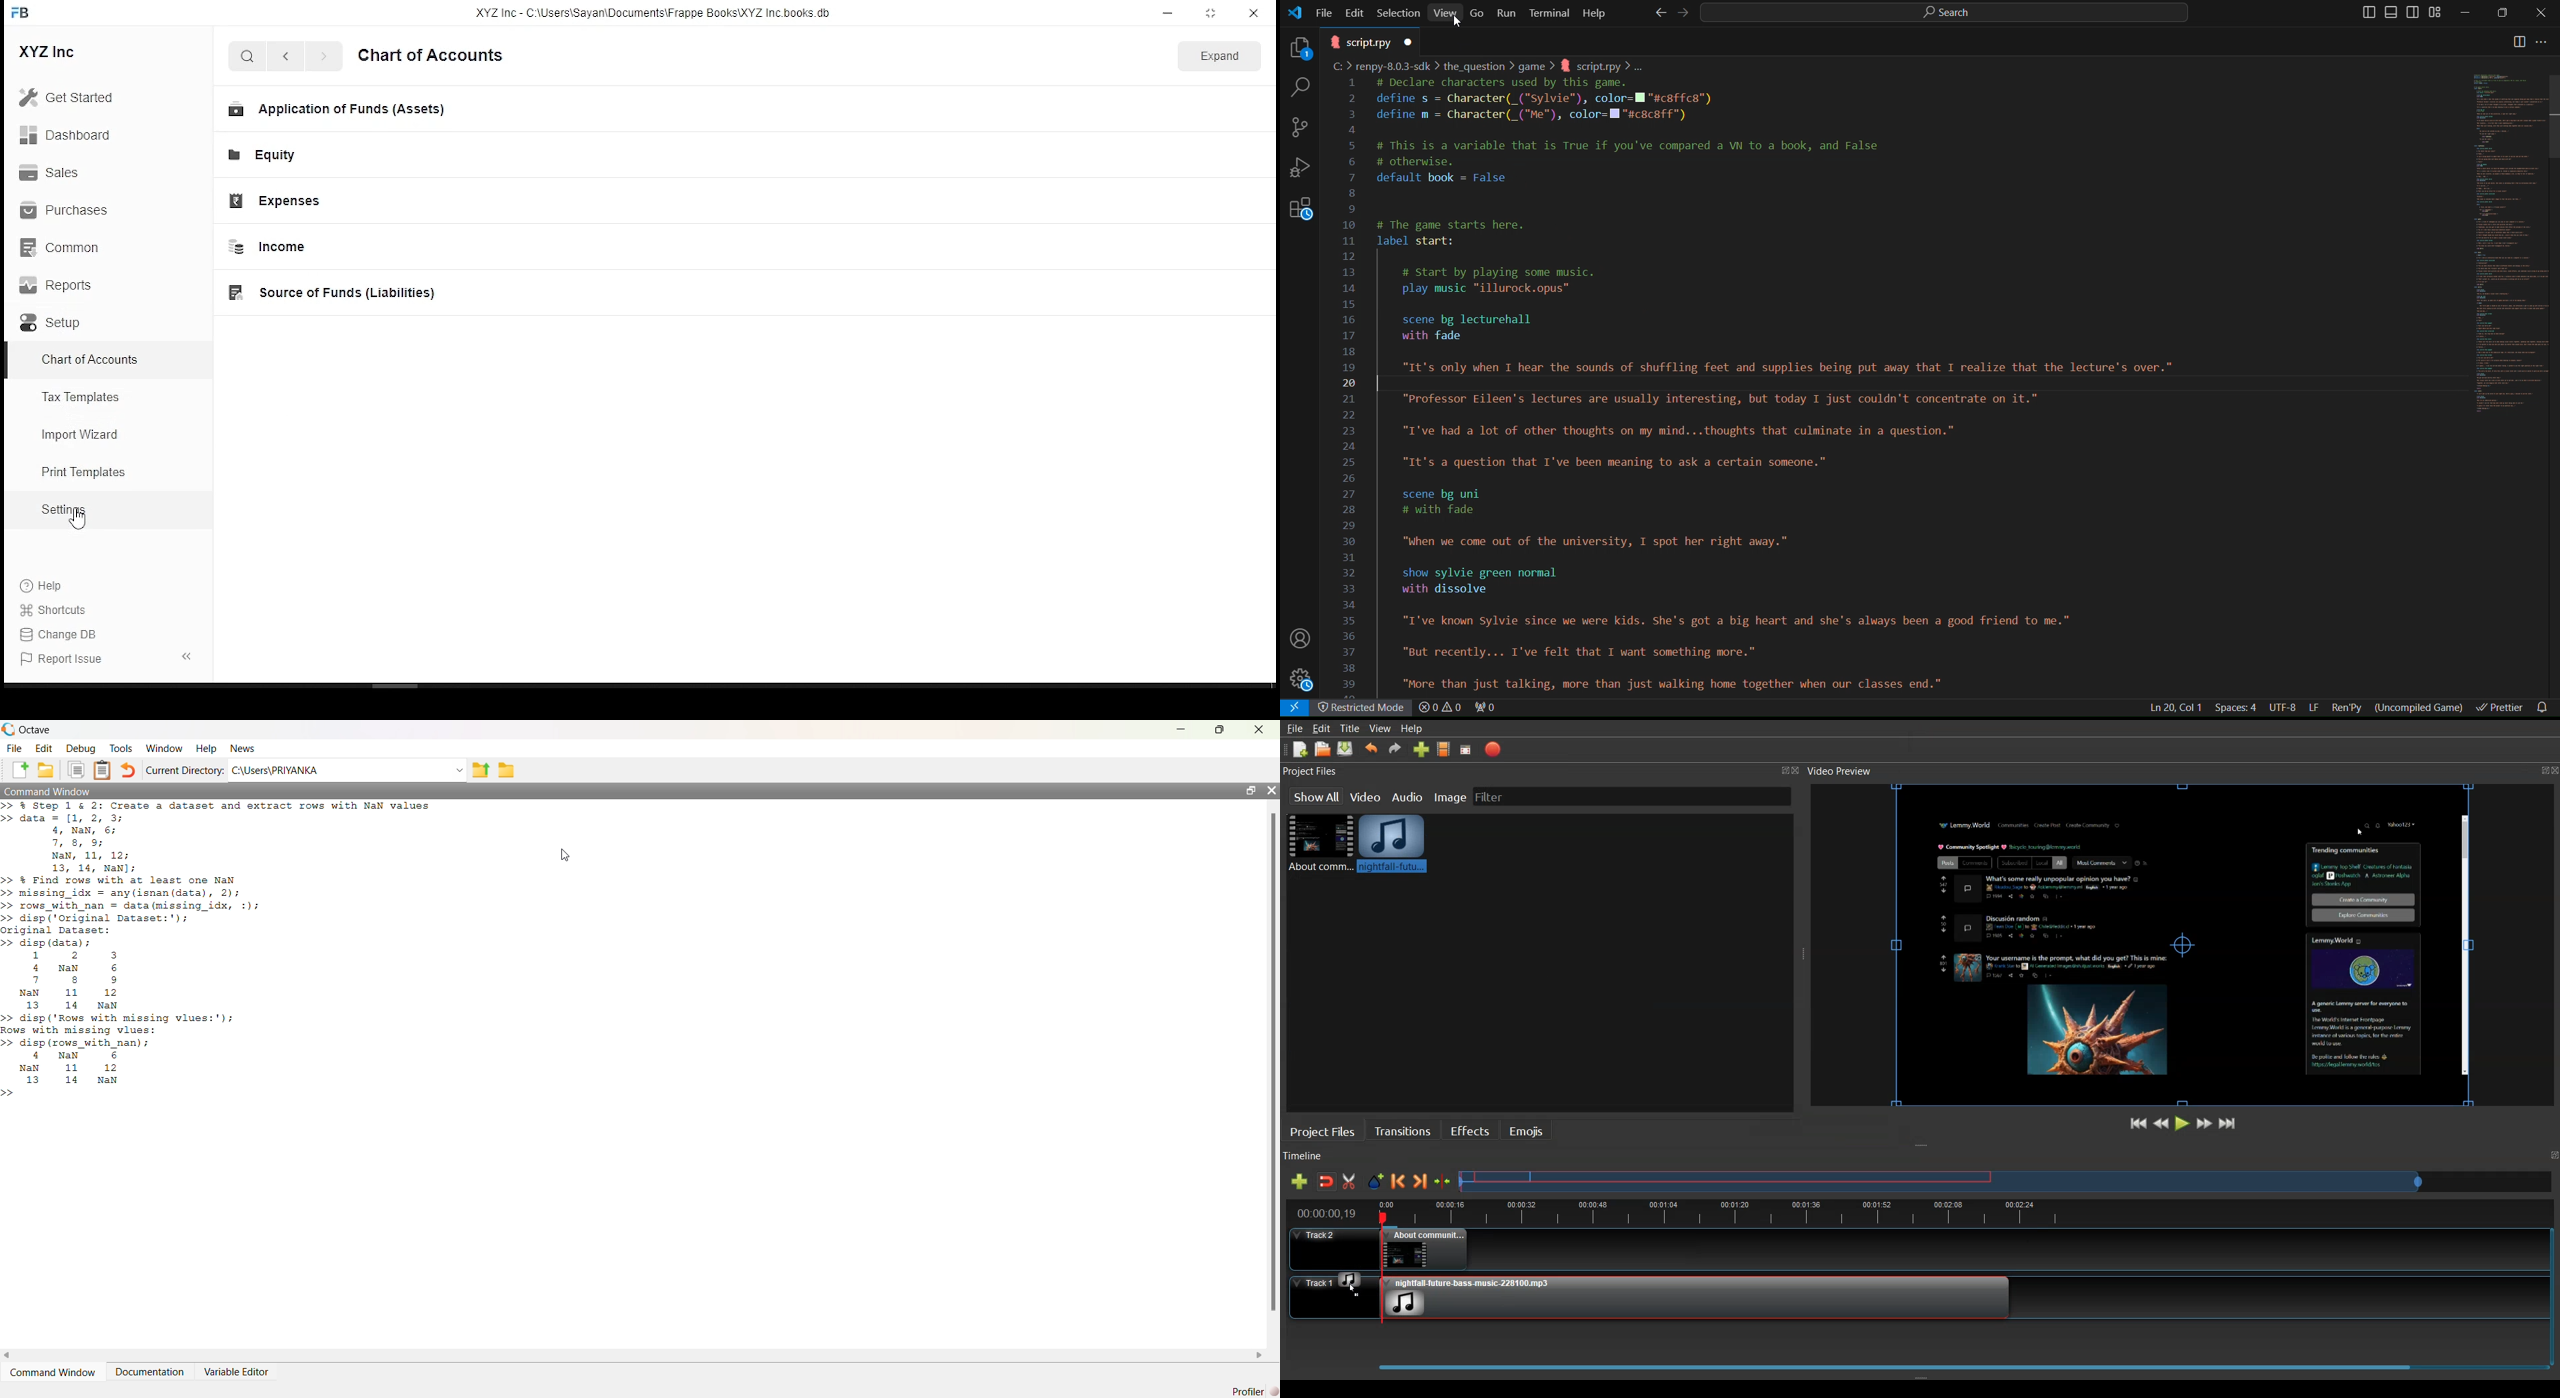  Describe the element at coordinates (46, 770) in the screenshot. I see `New Folder` at that location.